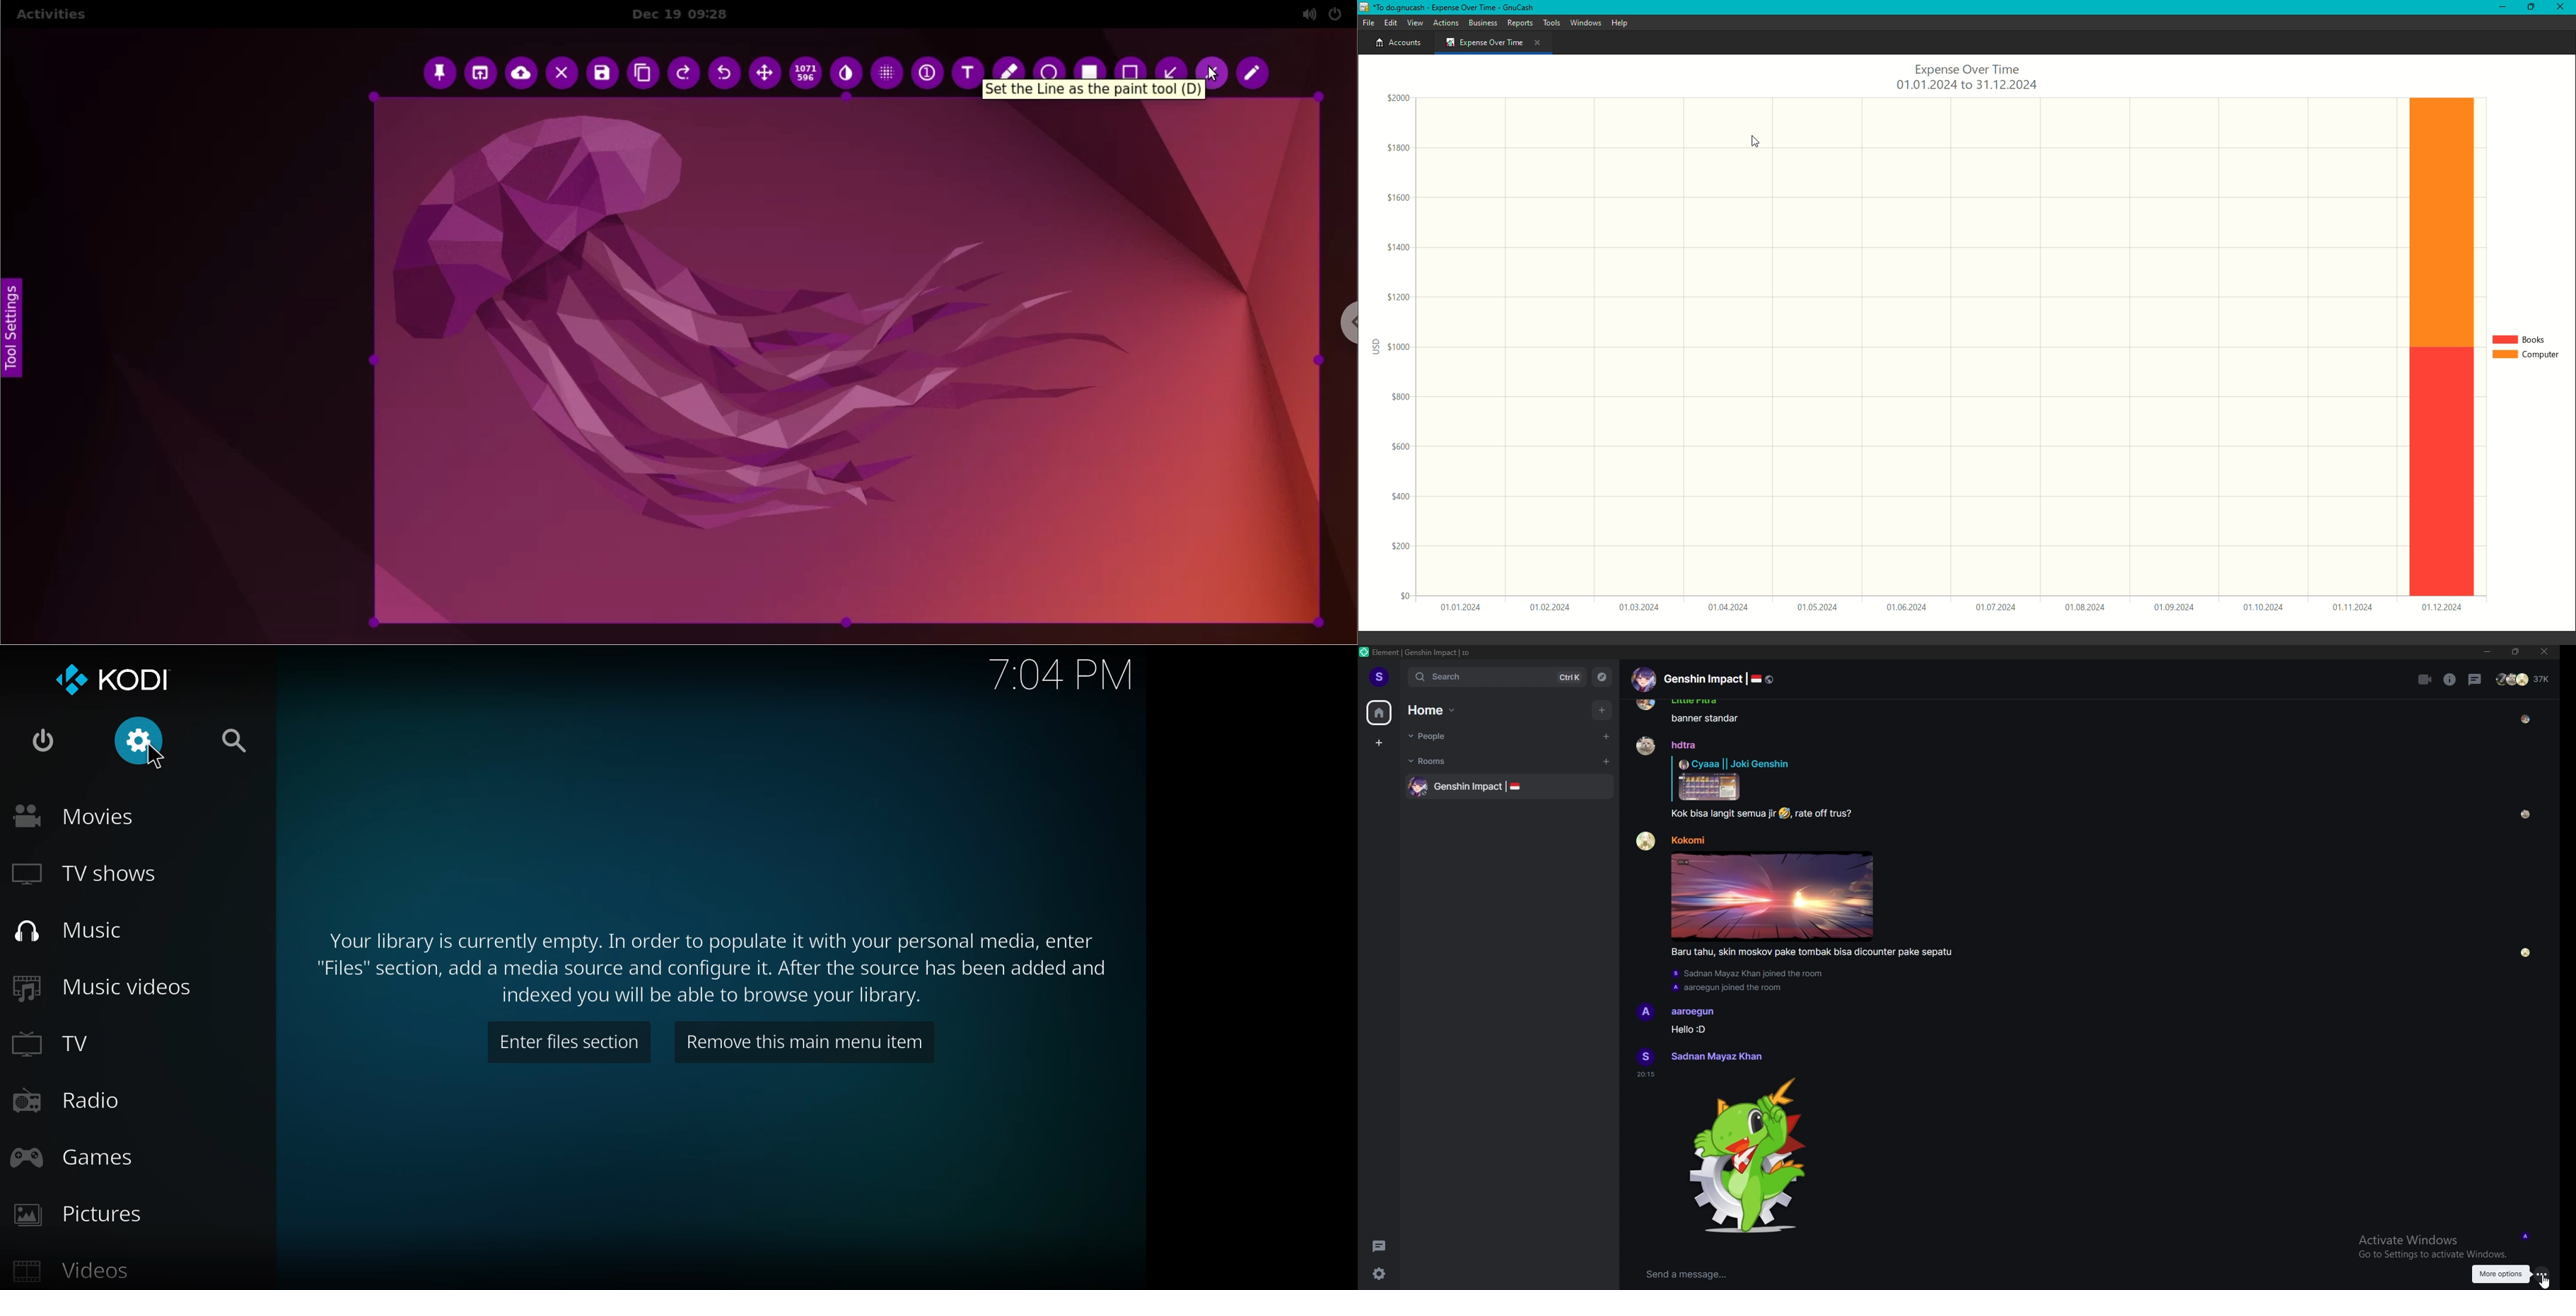 This screenshot has width=2576, height=1316. What do you see at coordinates (1379, 1273) in the screenshot?
I see `quick settings` at bounding box center [1379, 1273].